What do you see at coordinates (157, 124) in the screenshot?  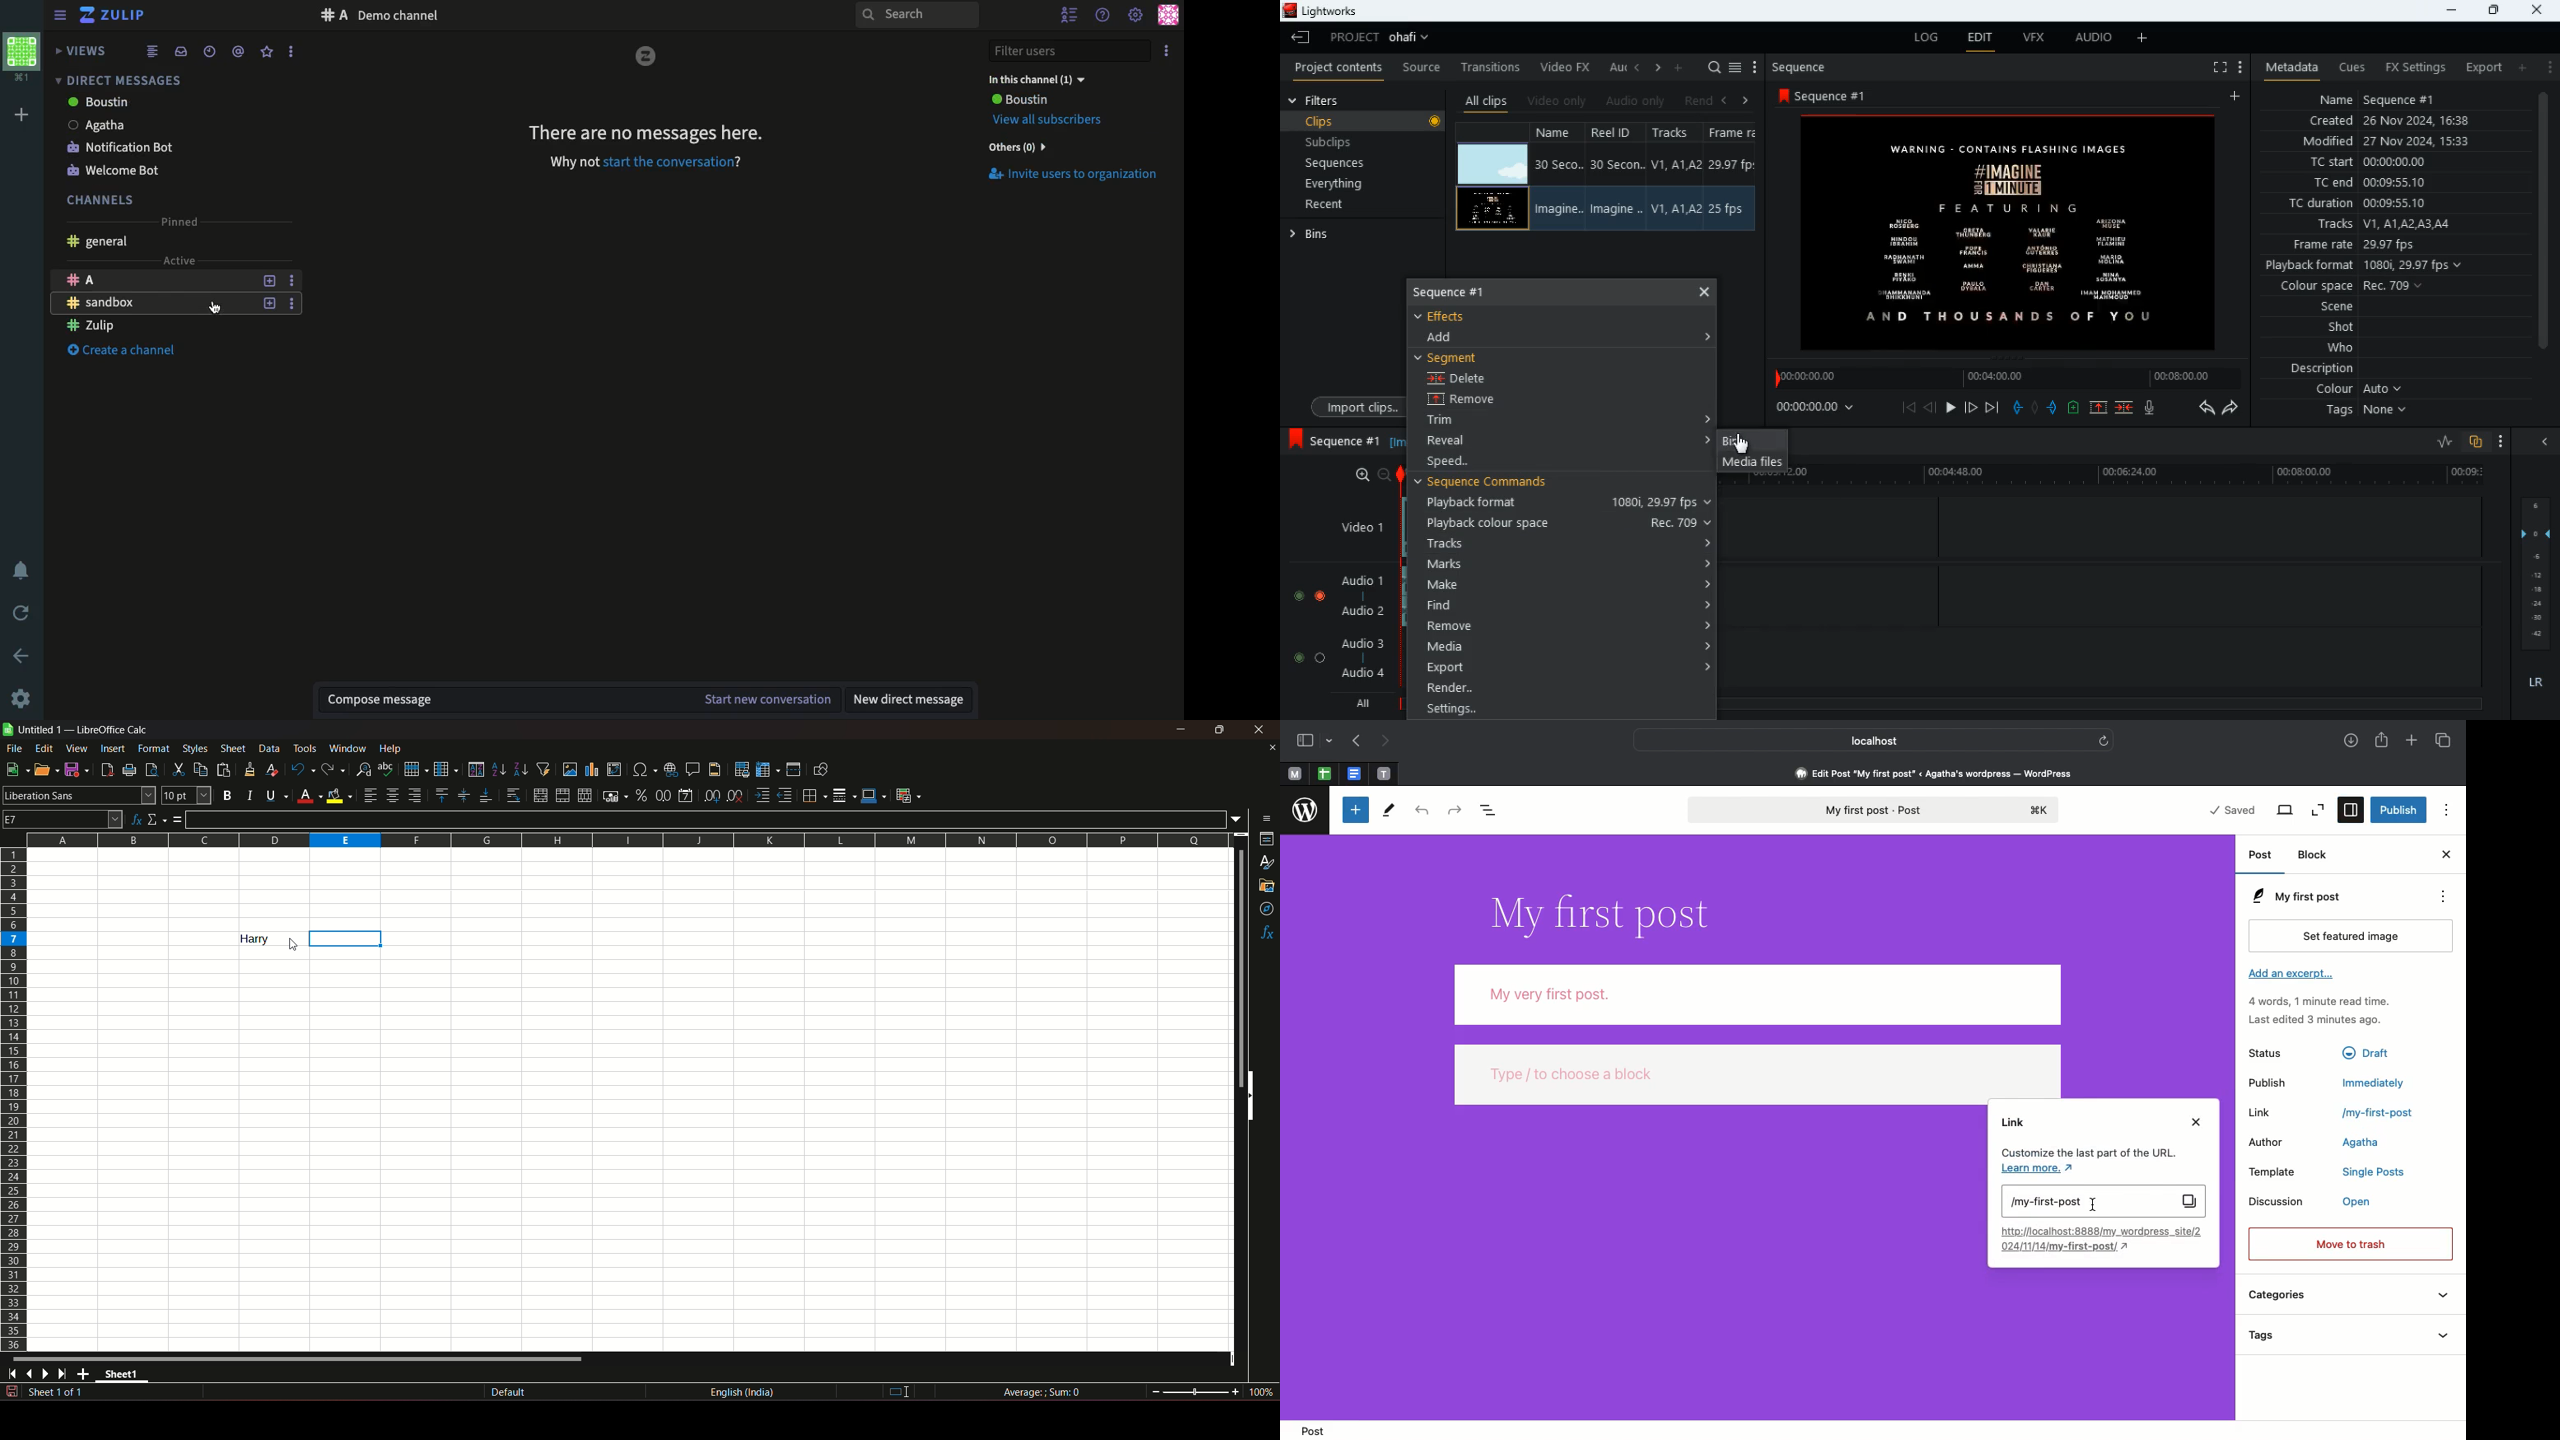 I see `Agatha` at bounding box center [157, 124].